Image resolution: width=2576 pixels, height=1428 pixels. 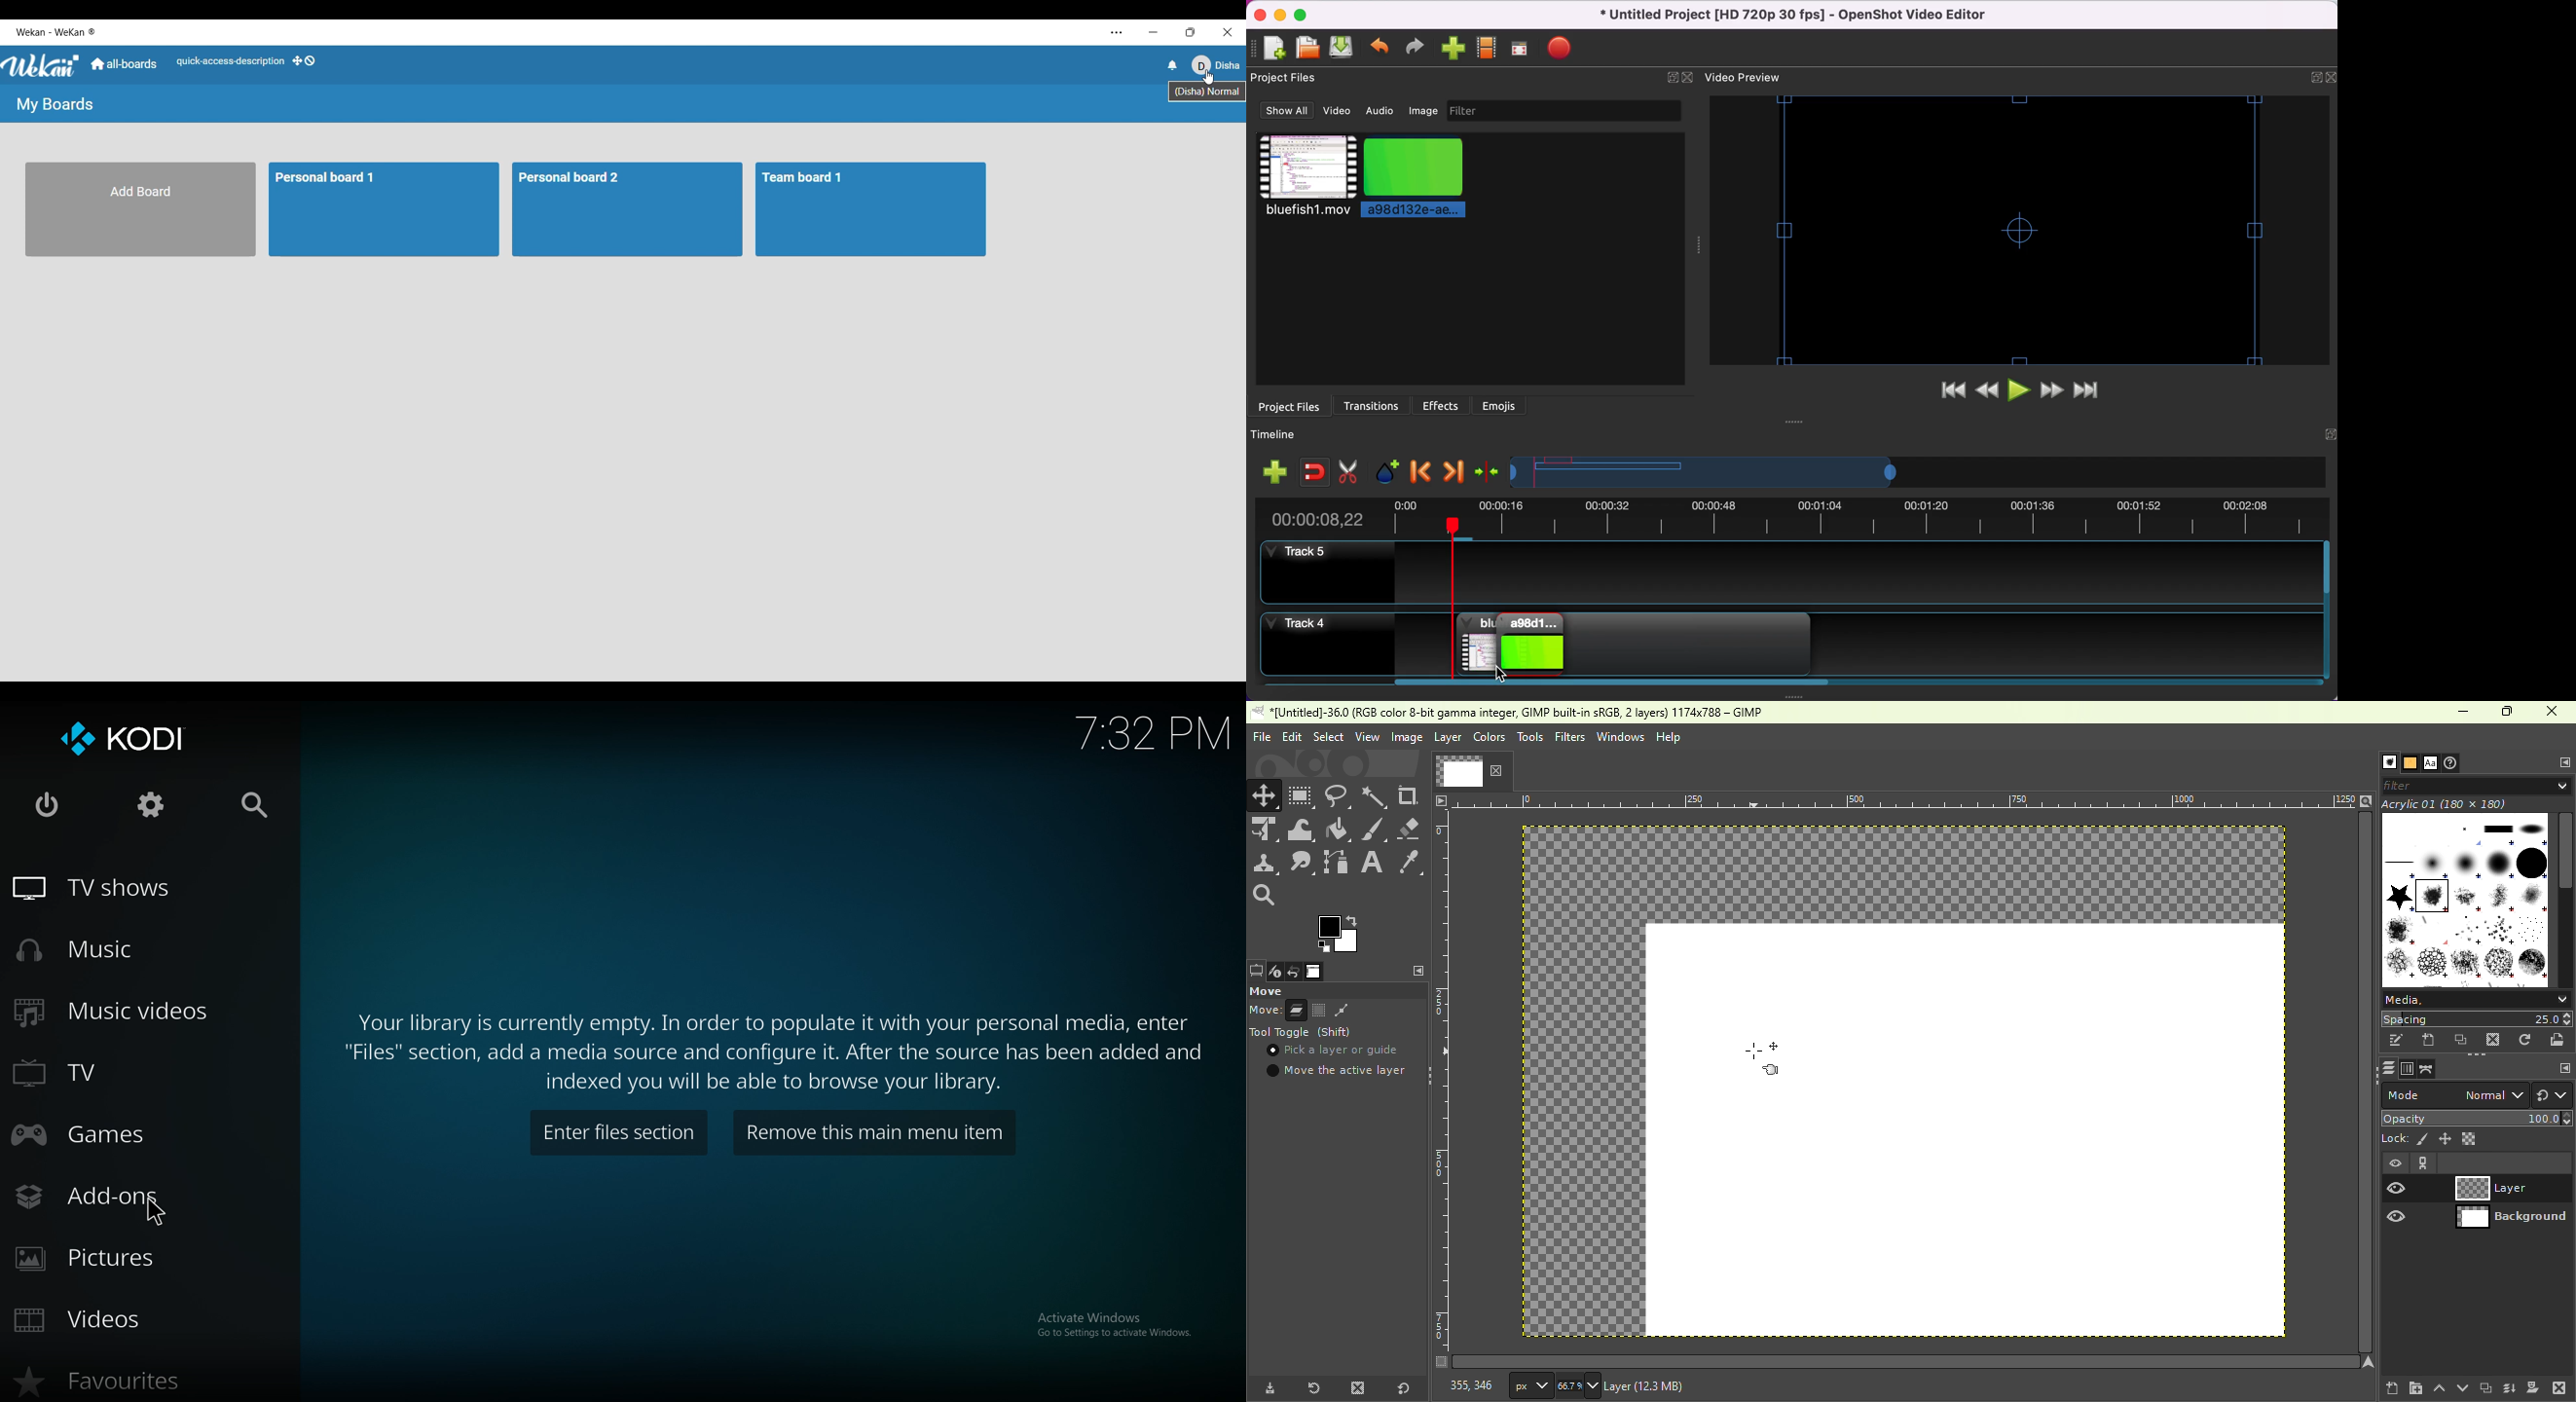 What do you see at coordinates (625, 210) in the screenshot?
I see `Personal board 2` at bounding box center [625, 210].